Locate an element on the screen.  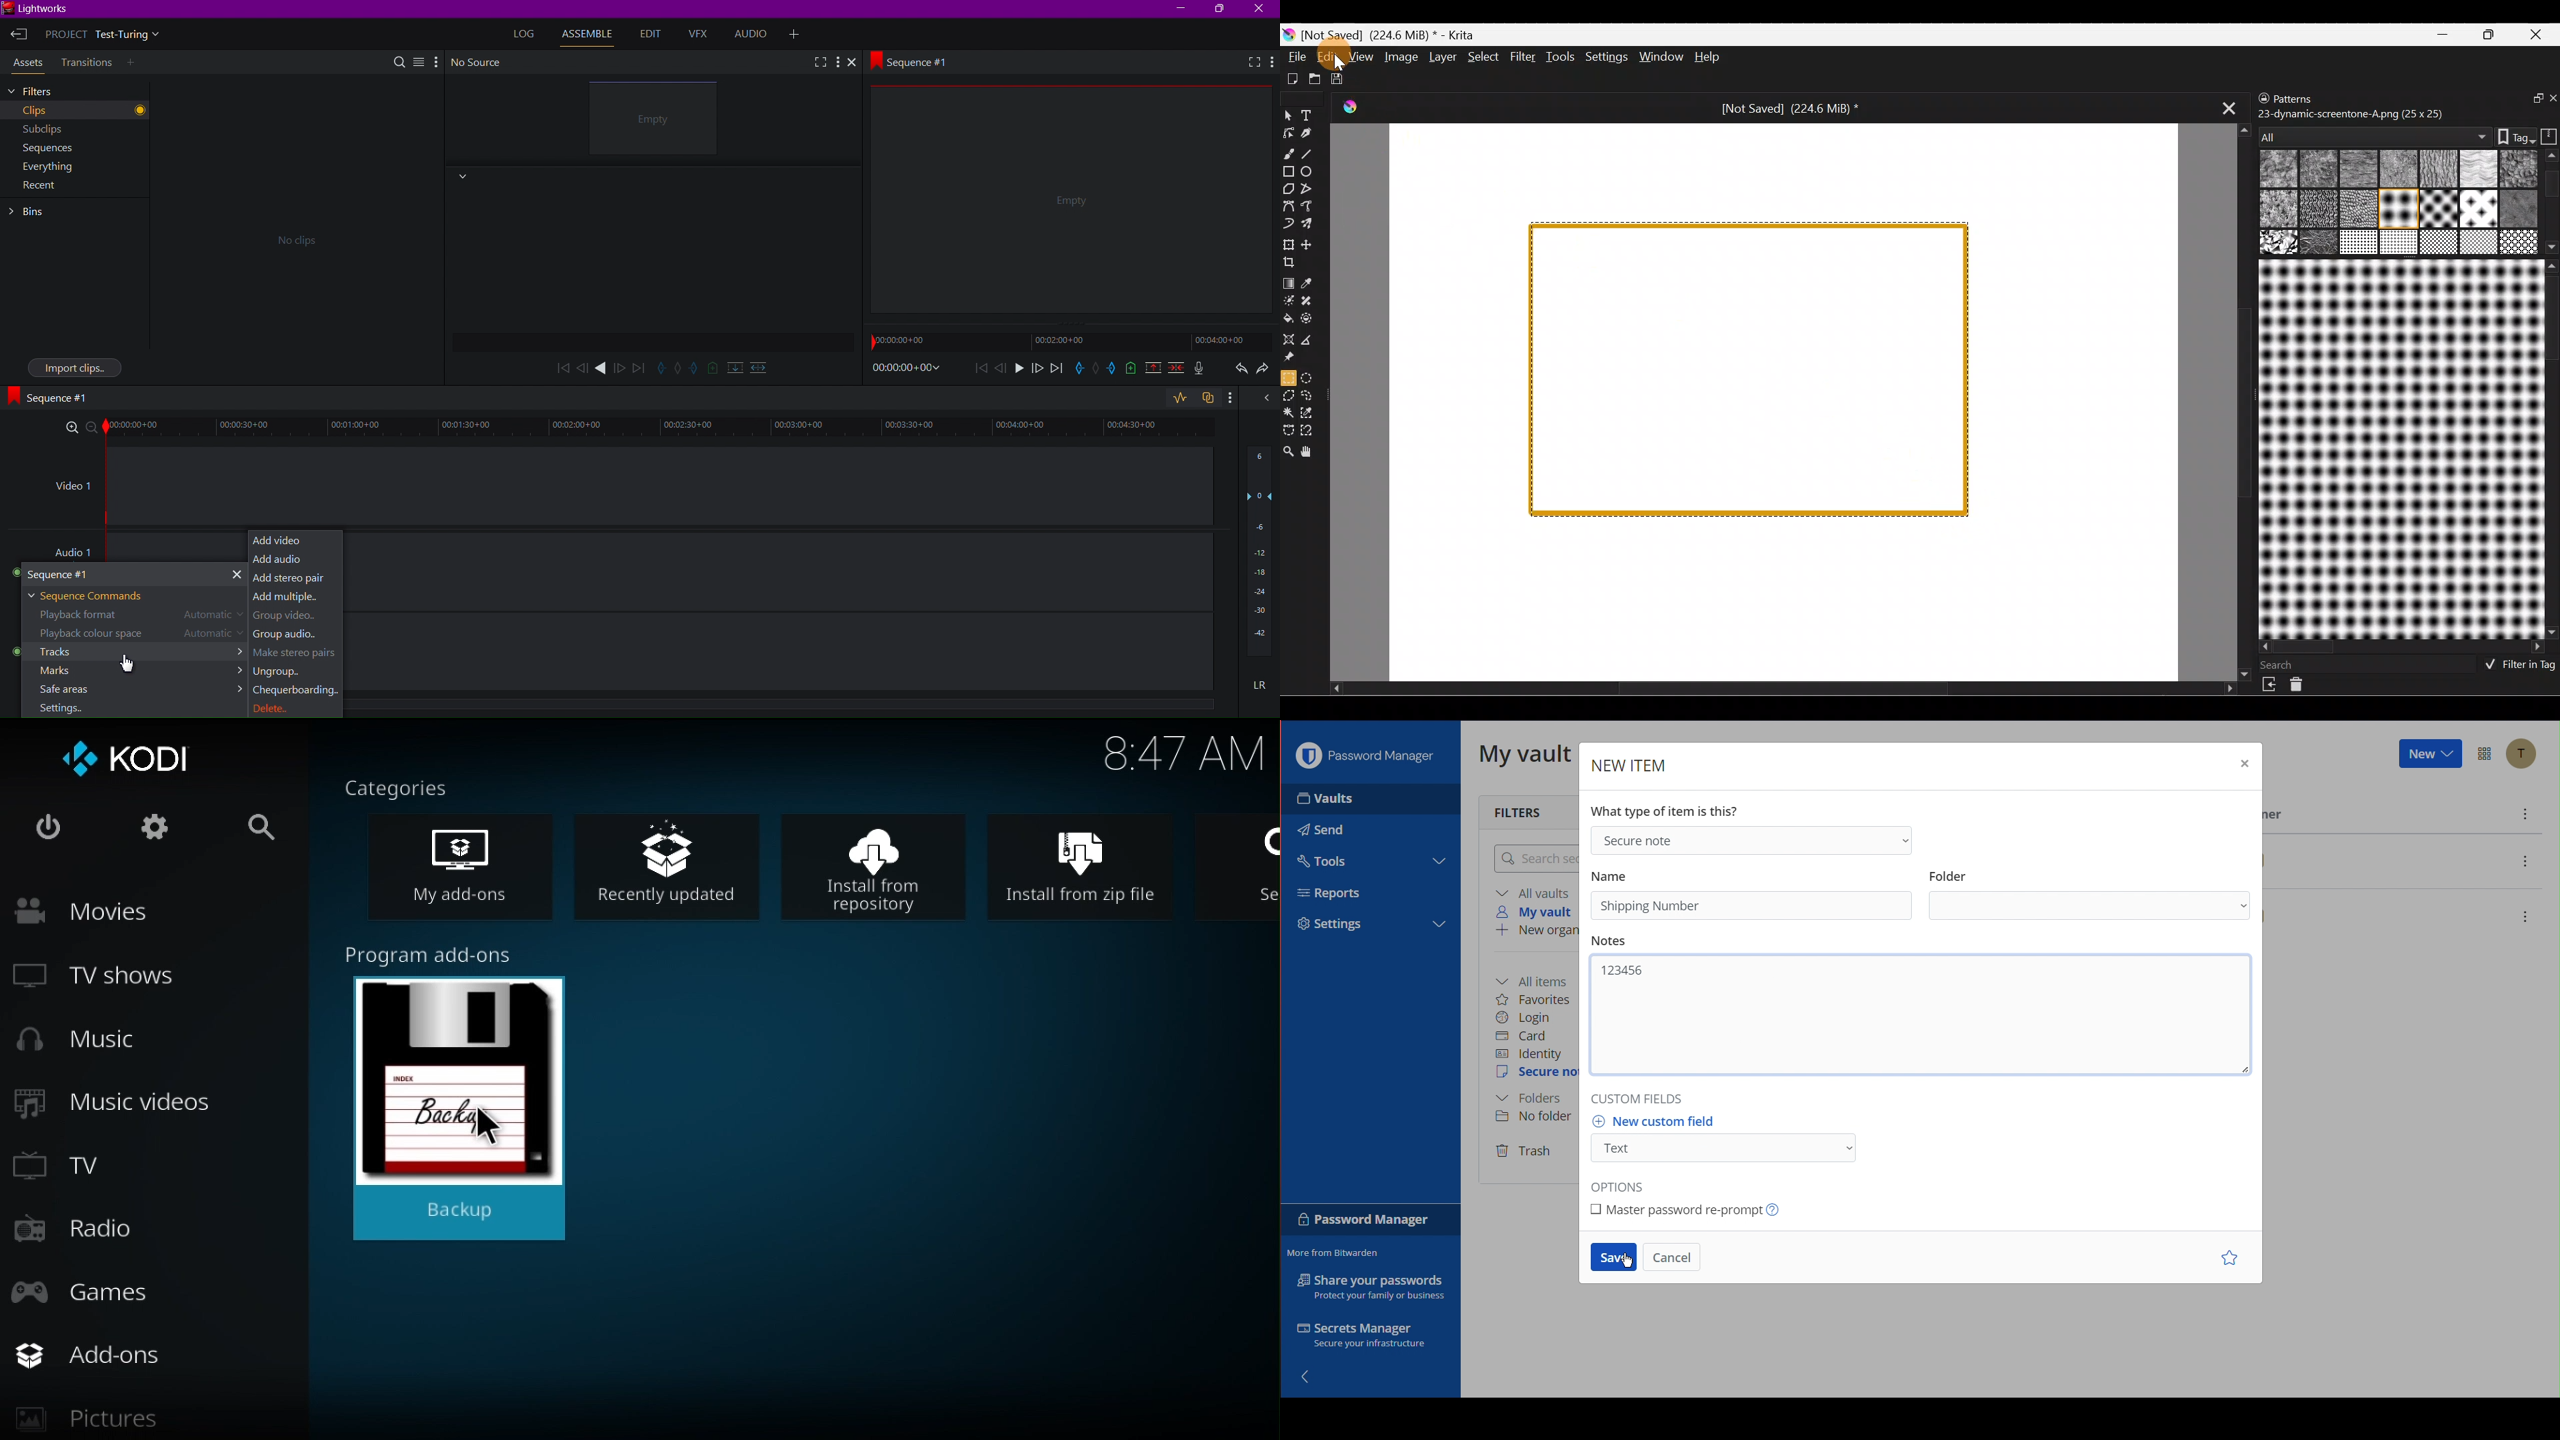
19 texture_vegetal.png is located at coordinates (2519, 242).